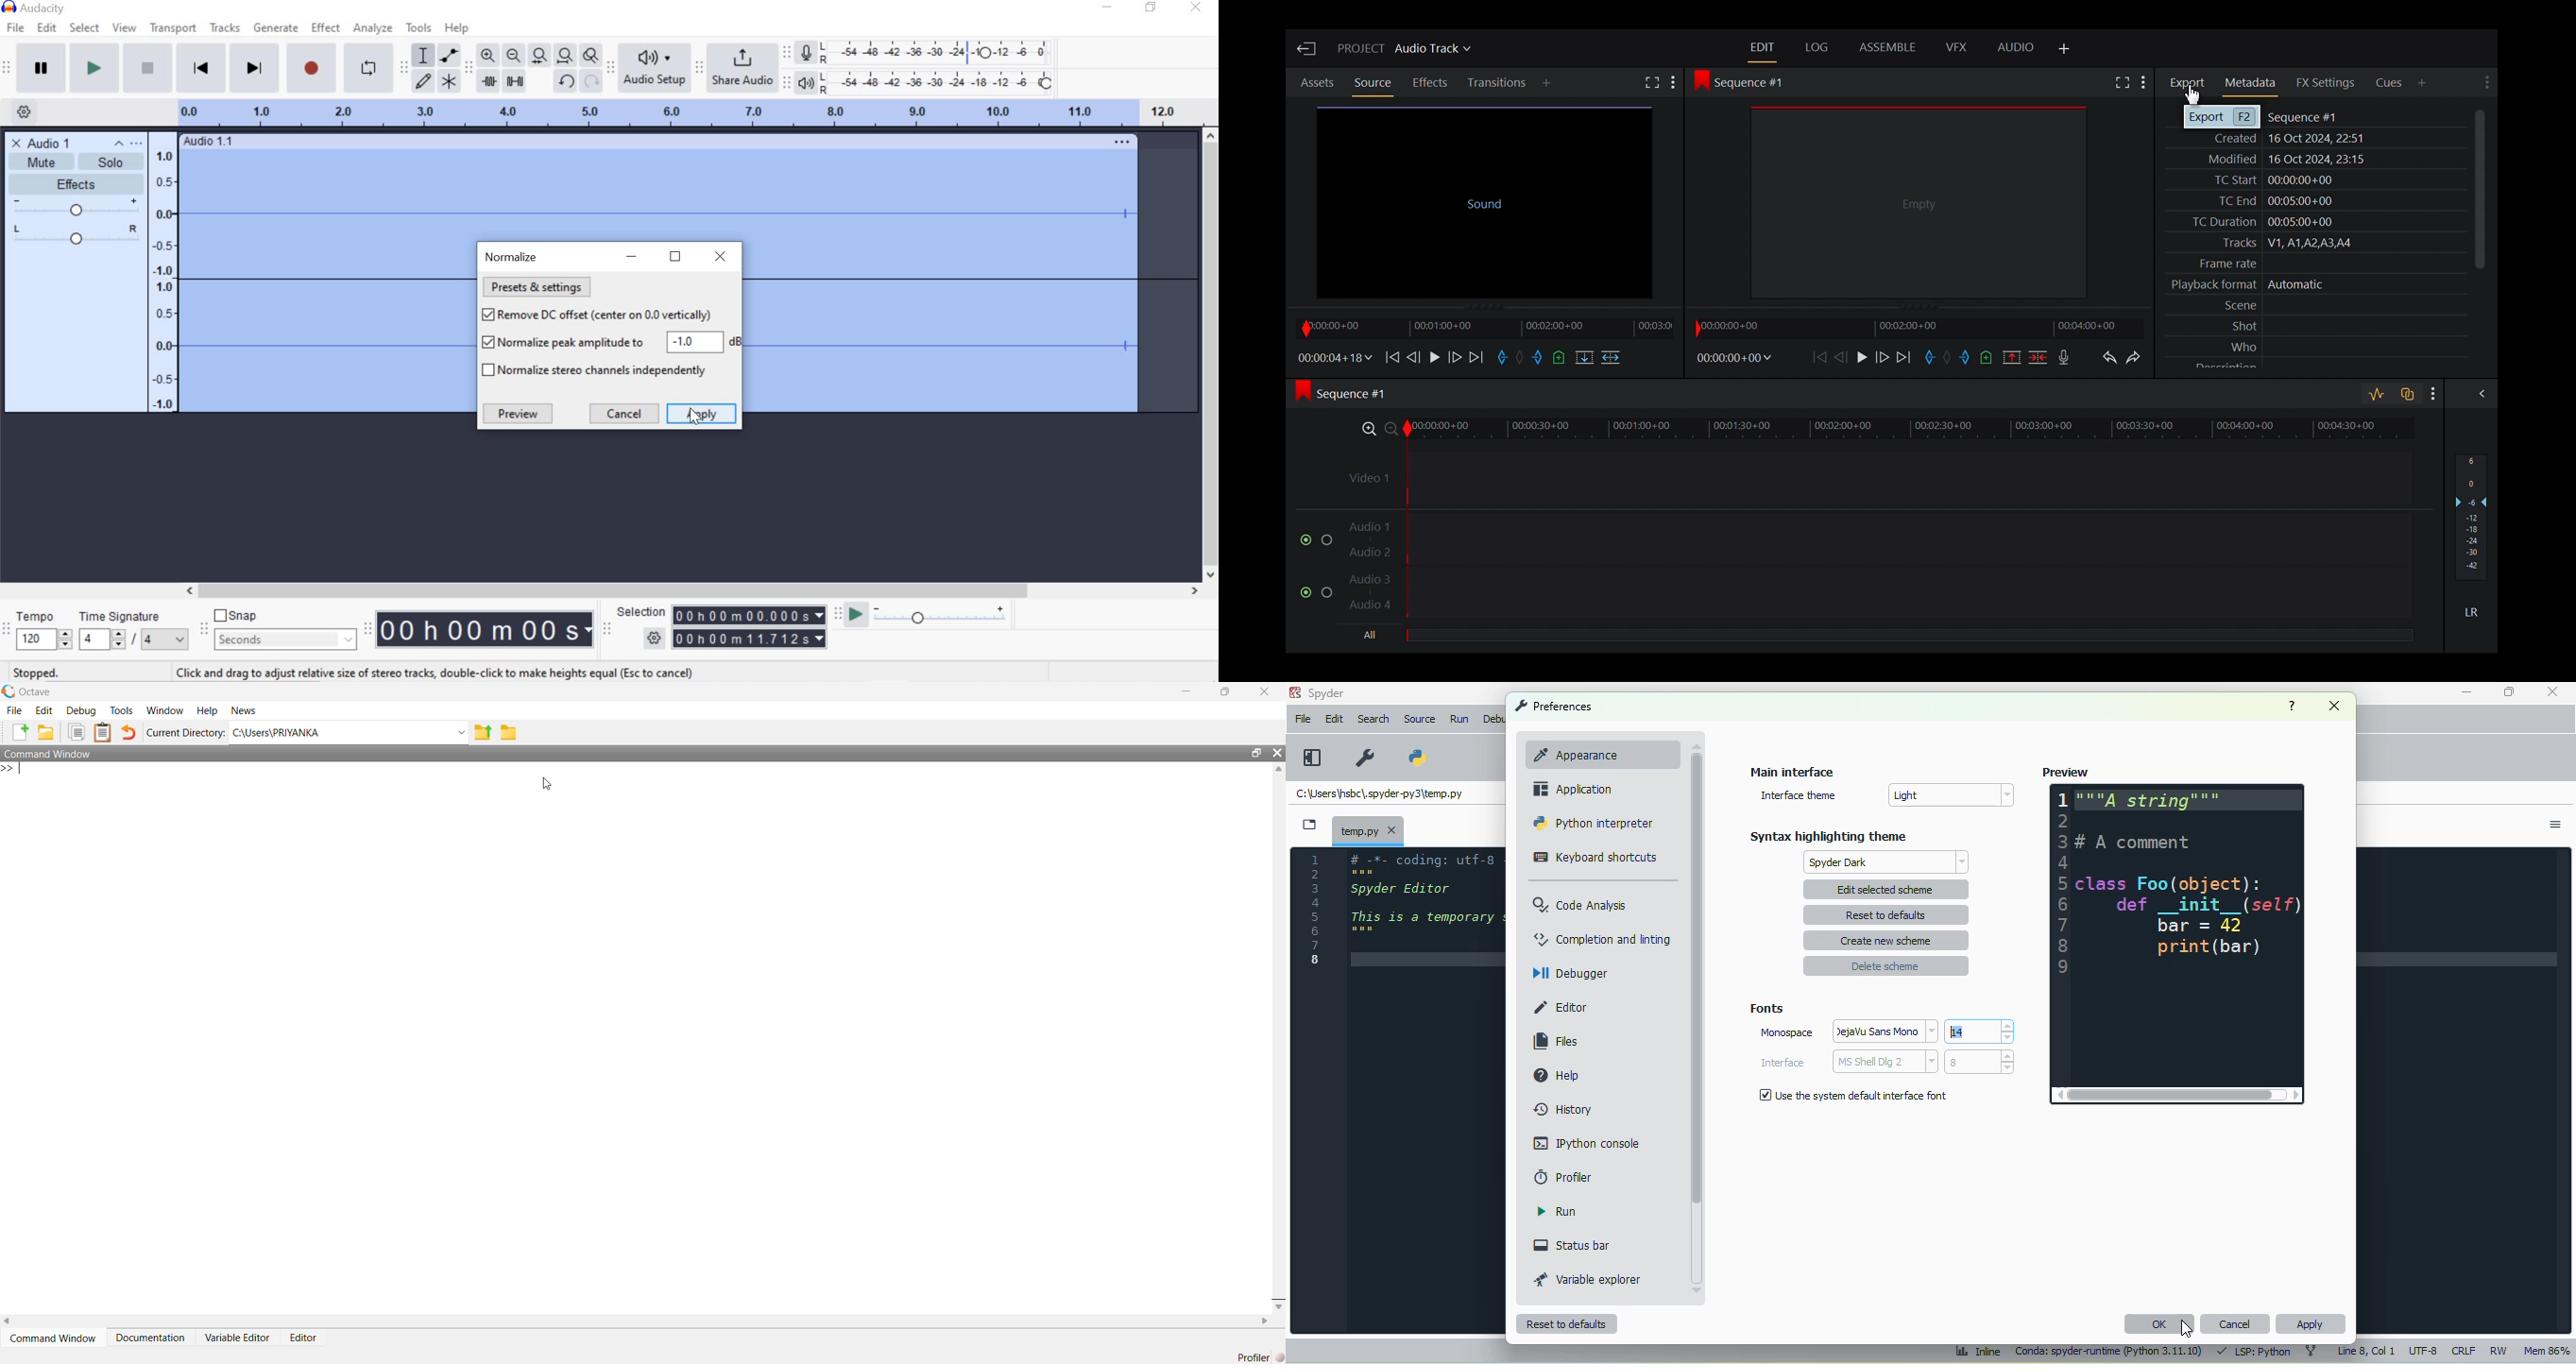 The width and height of the screenshot is (2576, 1372). Describe the element at coordinates (1294, 692) in the screenshot. I see `logo` at that location.